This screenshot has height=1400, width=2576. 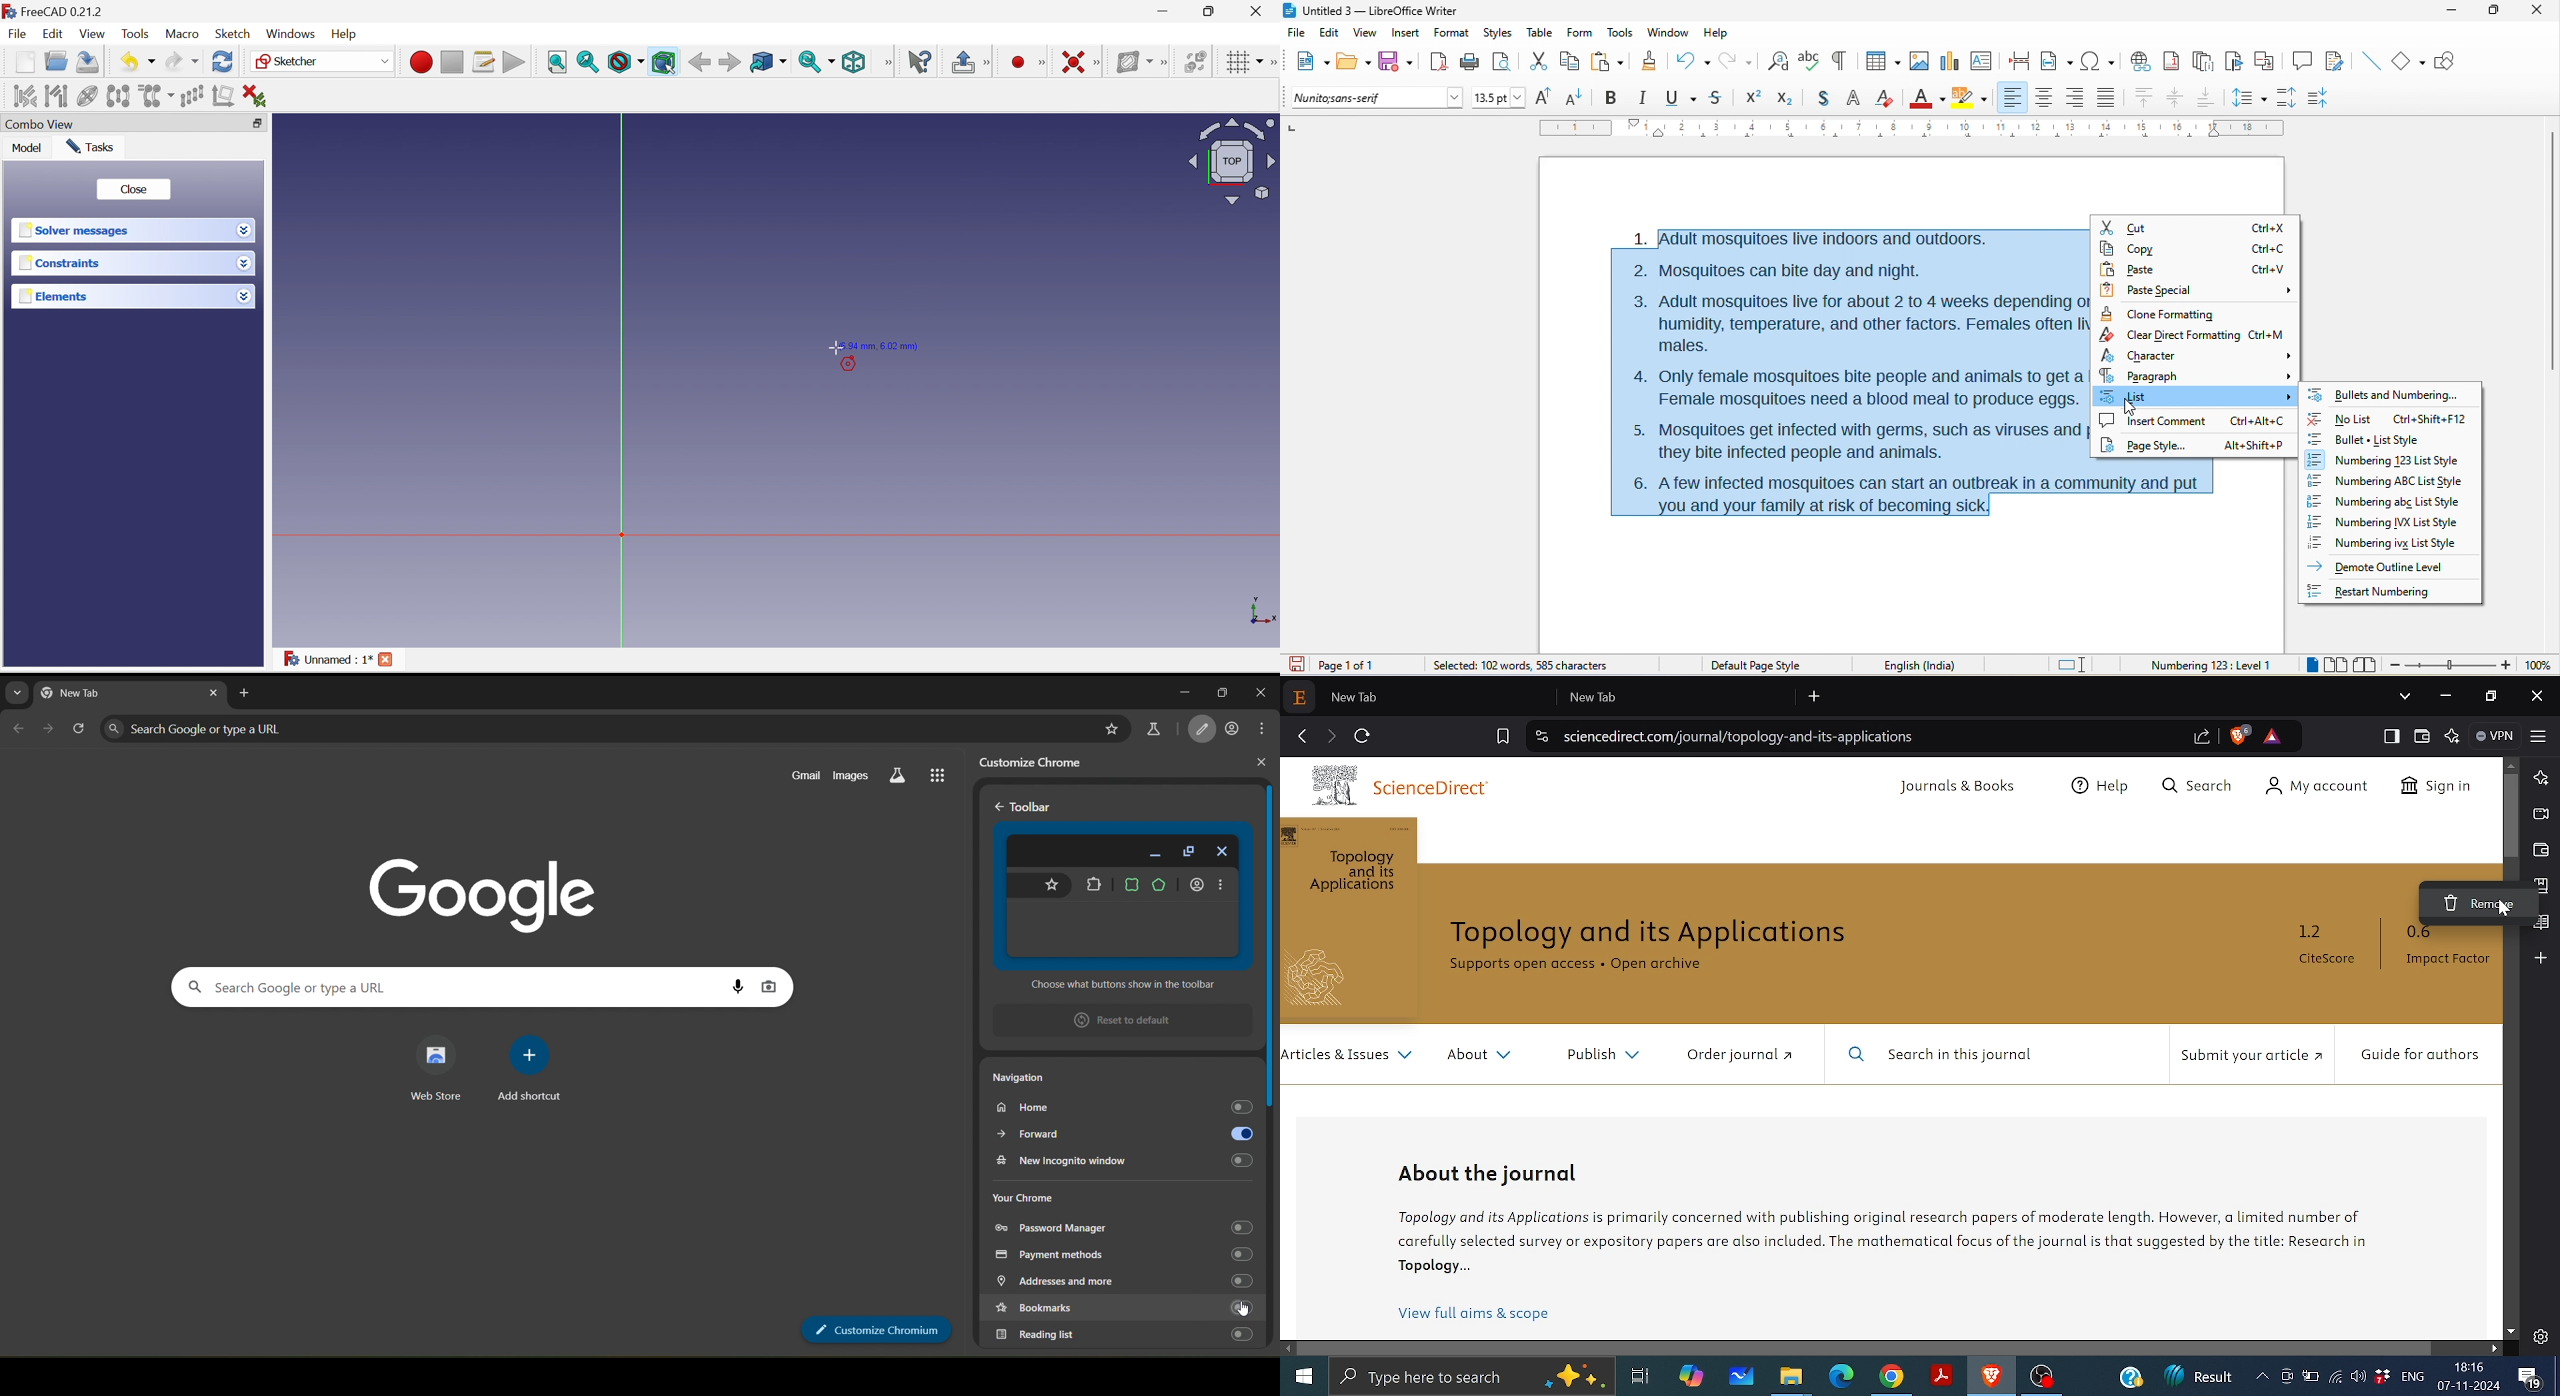 What do you see at coordinates (735, 983) in the screenshot?
I see `voice search` at bounding box center [735, 983].